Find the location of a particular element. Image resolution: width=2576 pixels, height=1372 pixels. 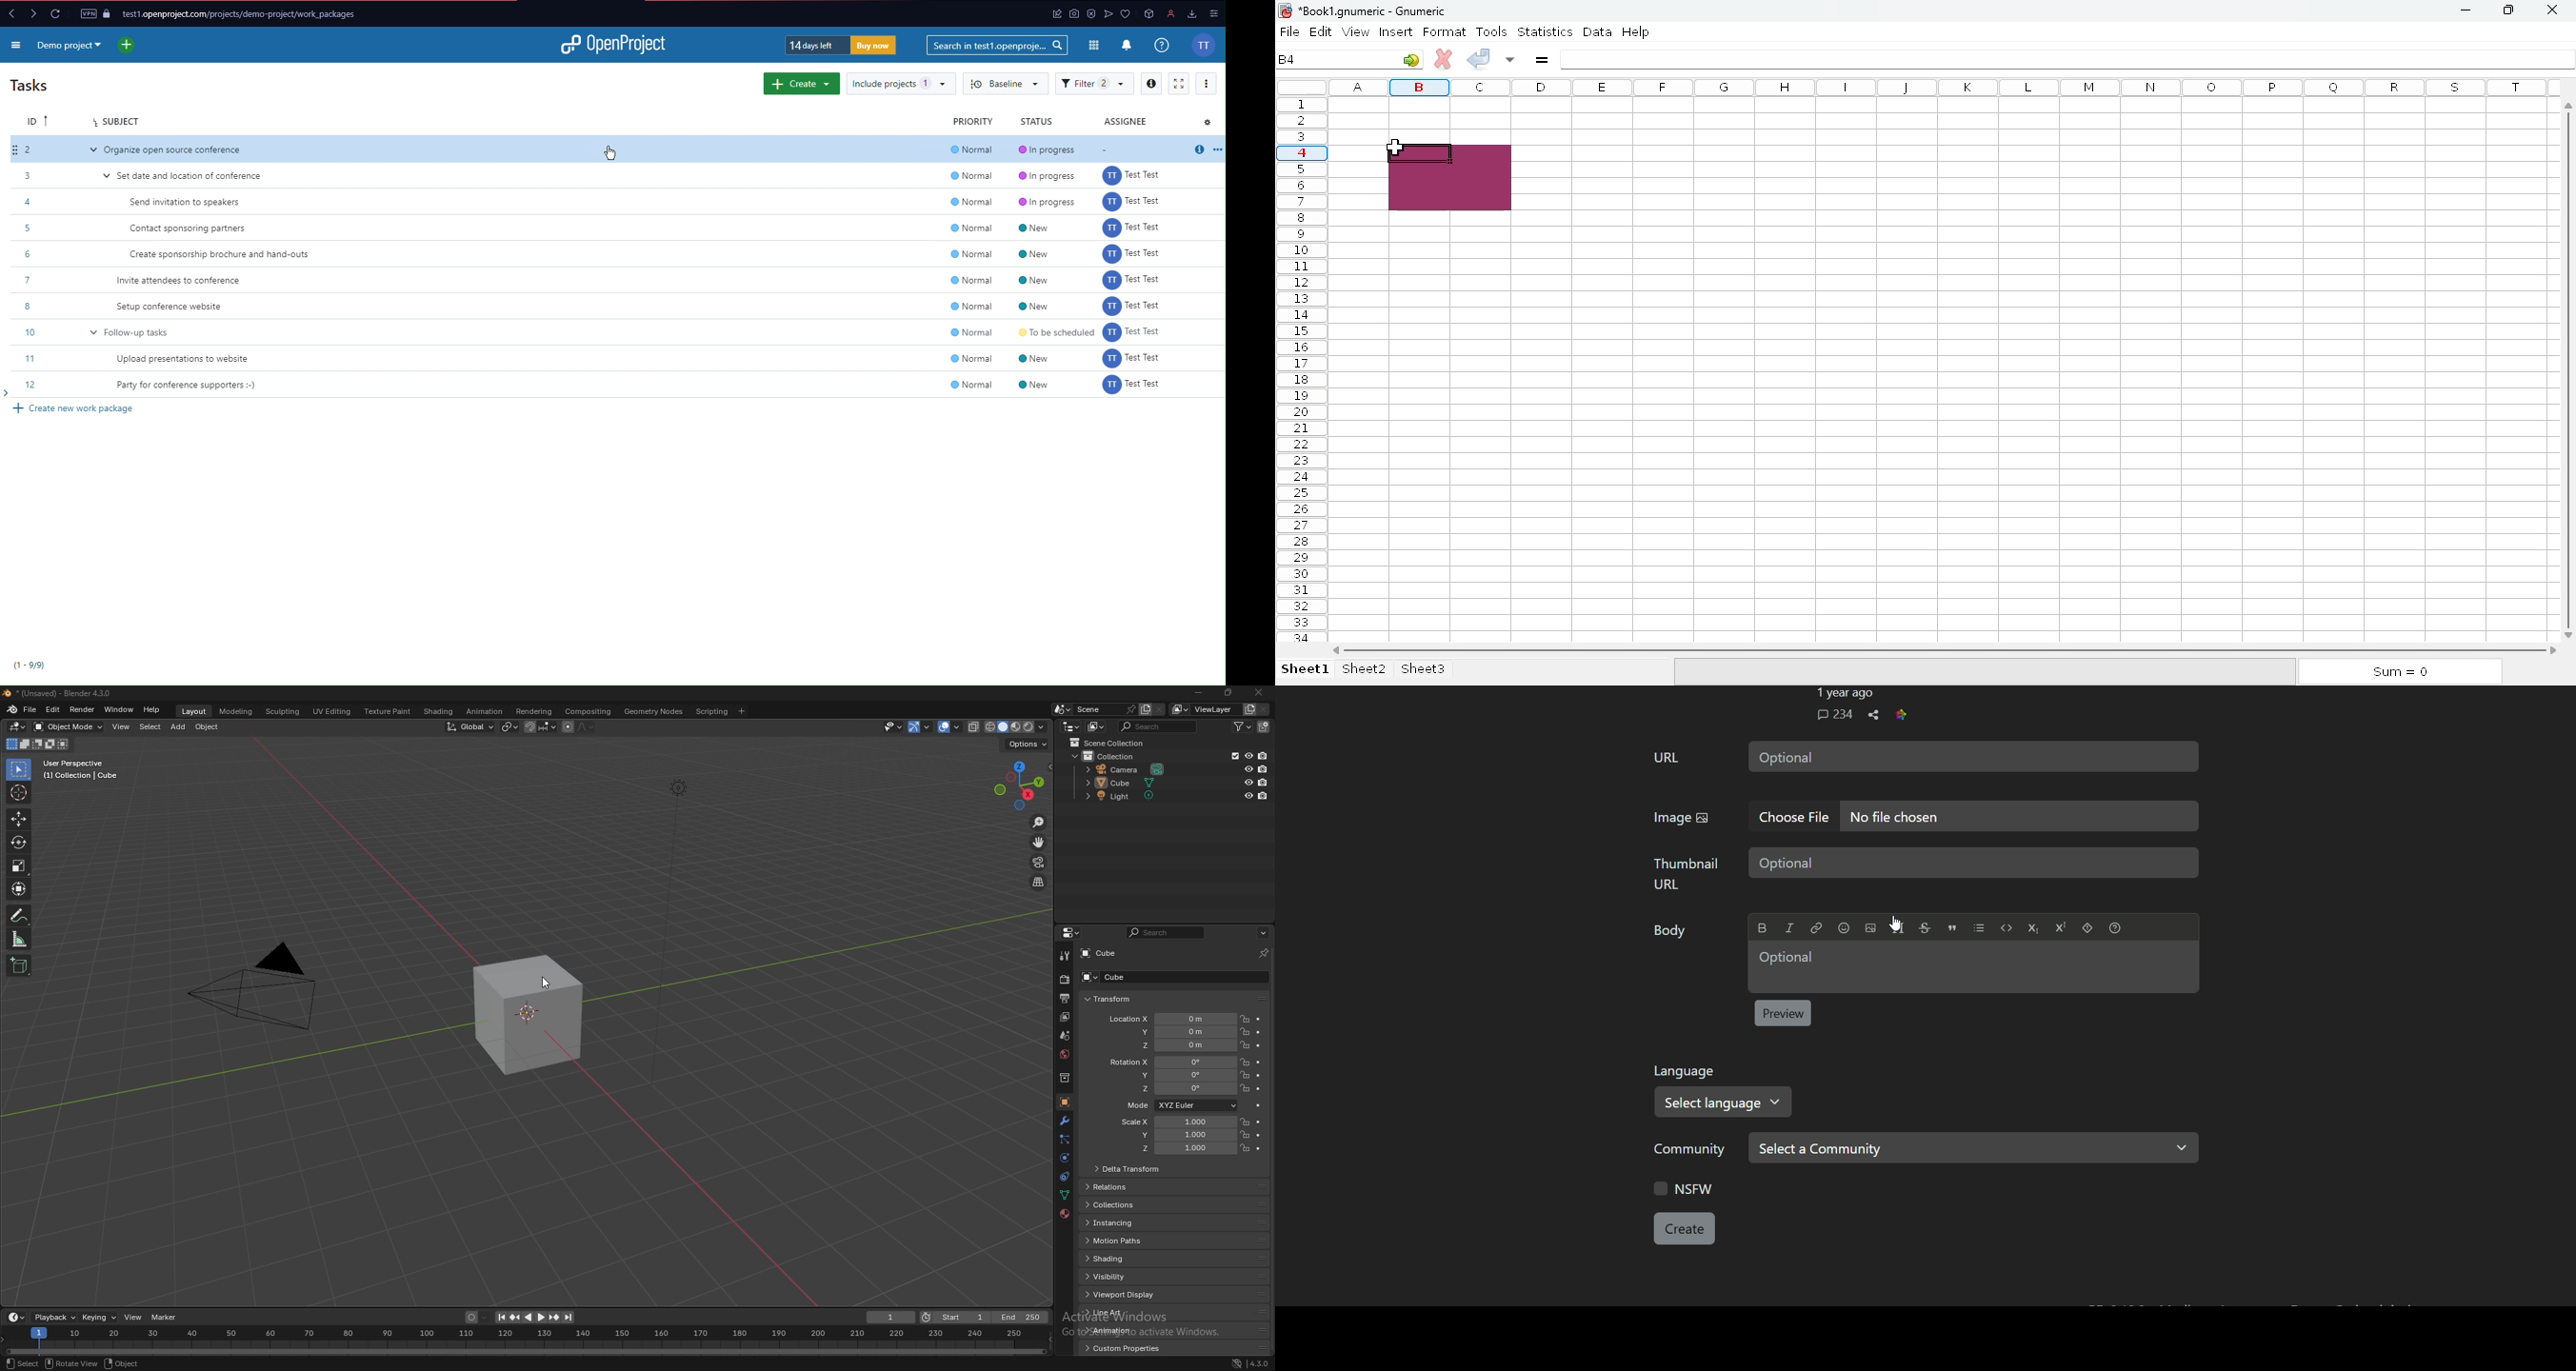

view is located at coordinates (1355, 32).